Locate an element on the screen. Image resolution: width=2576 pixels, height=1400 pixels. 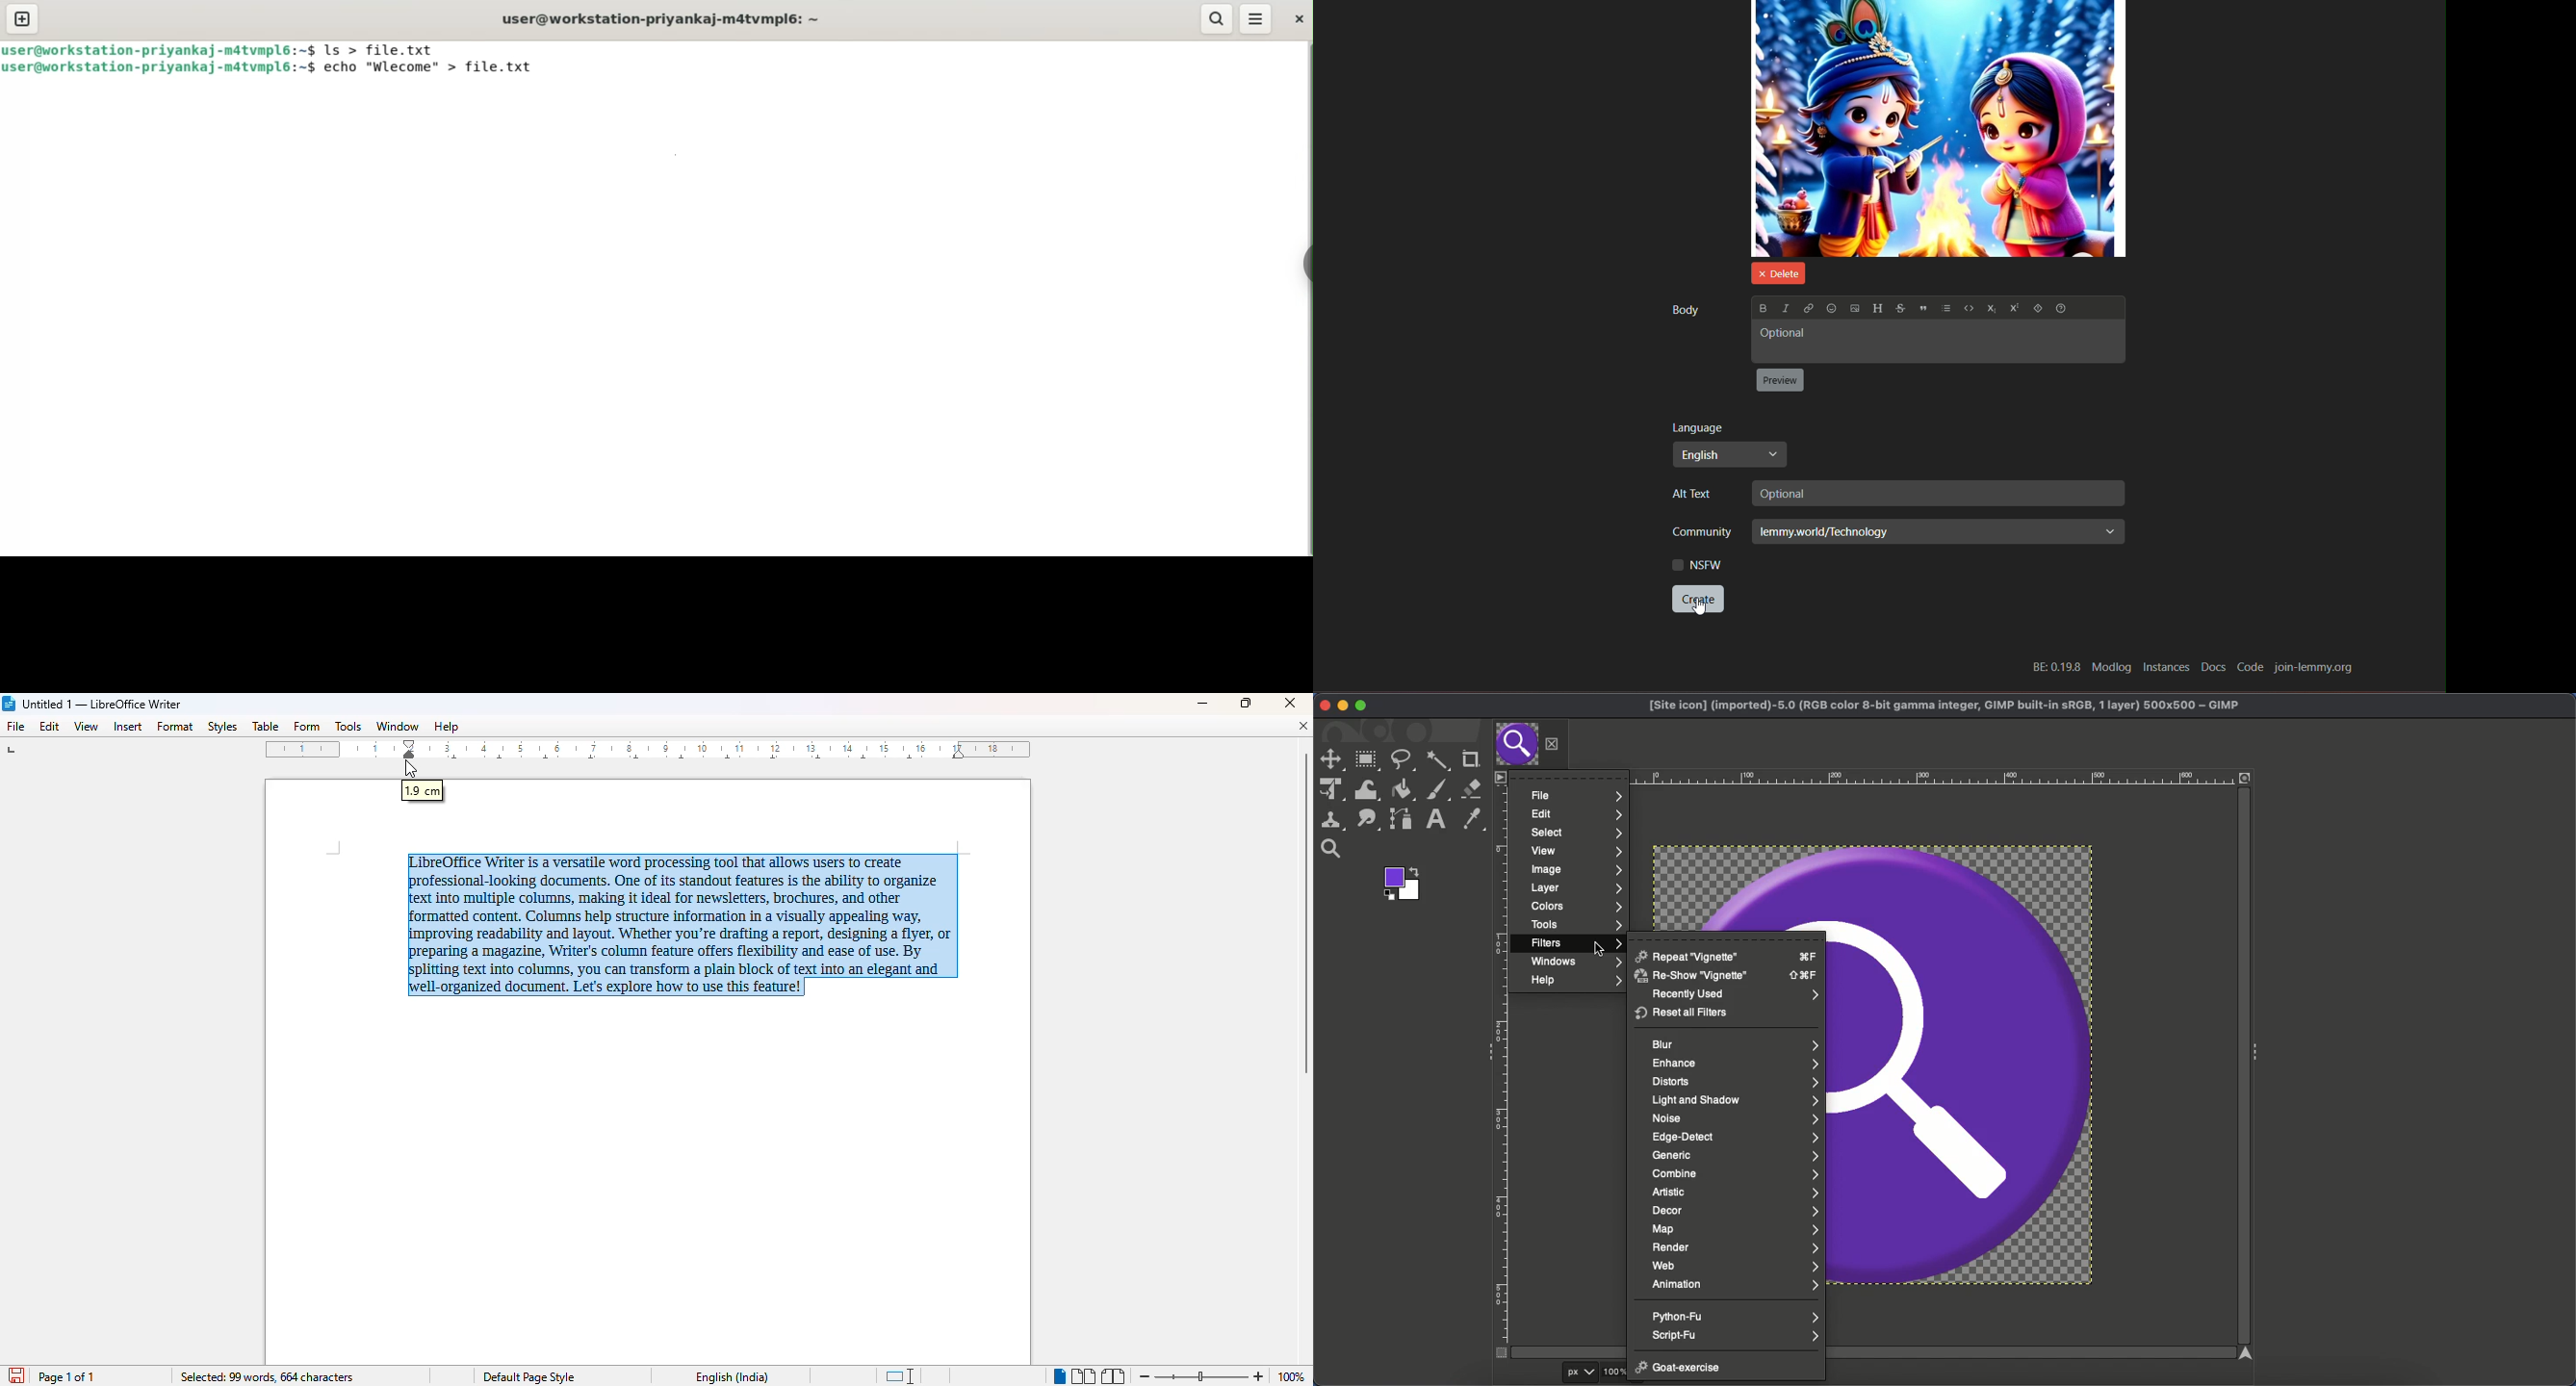
standard selection is located at coordinates (901, 1375).